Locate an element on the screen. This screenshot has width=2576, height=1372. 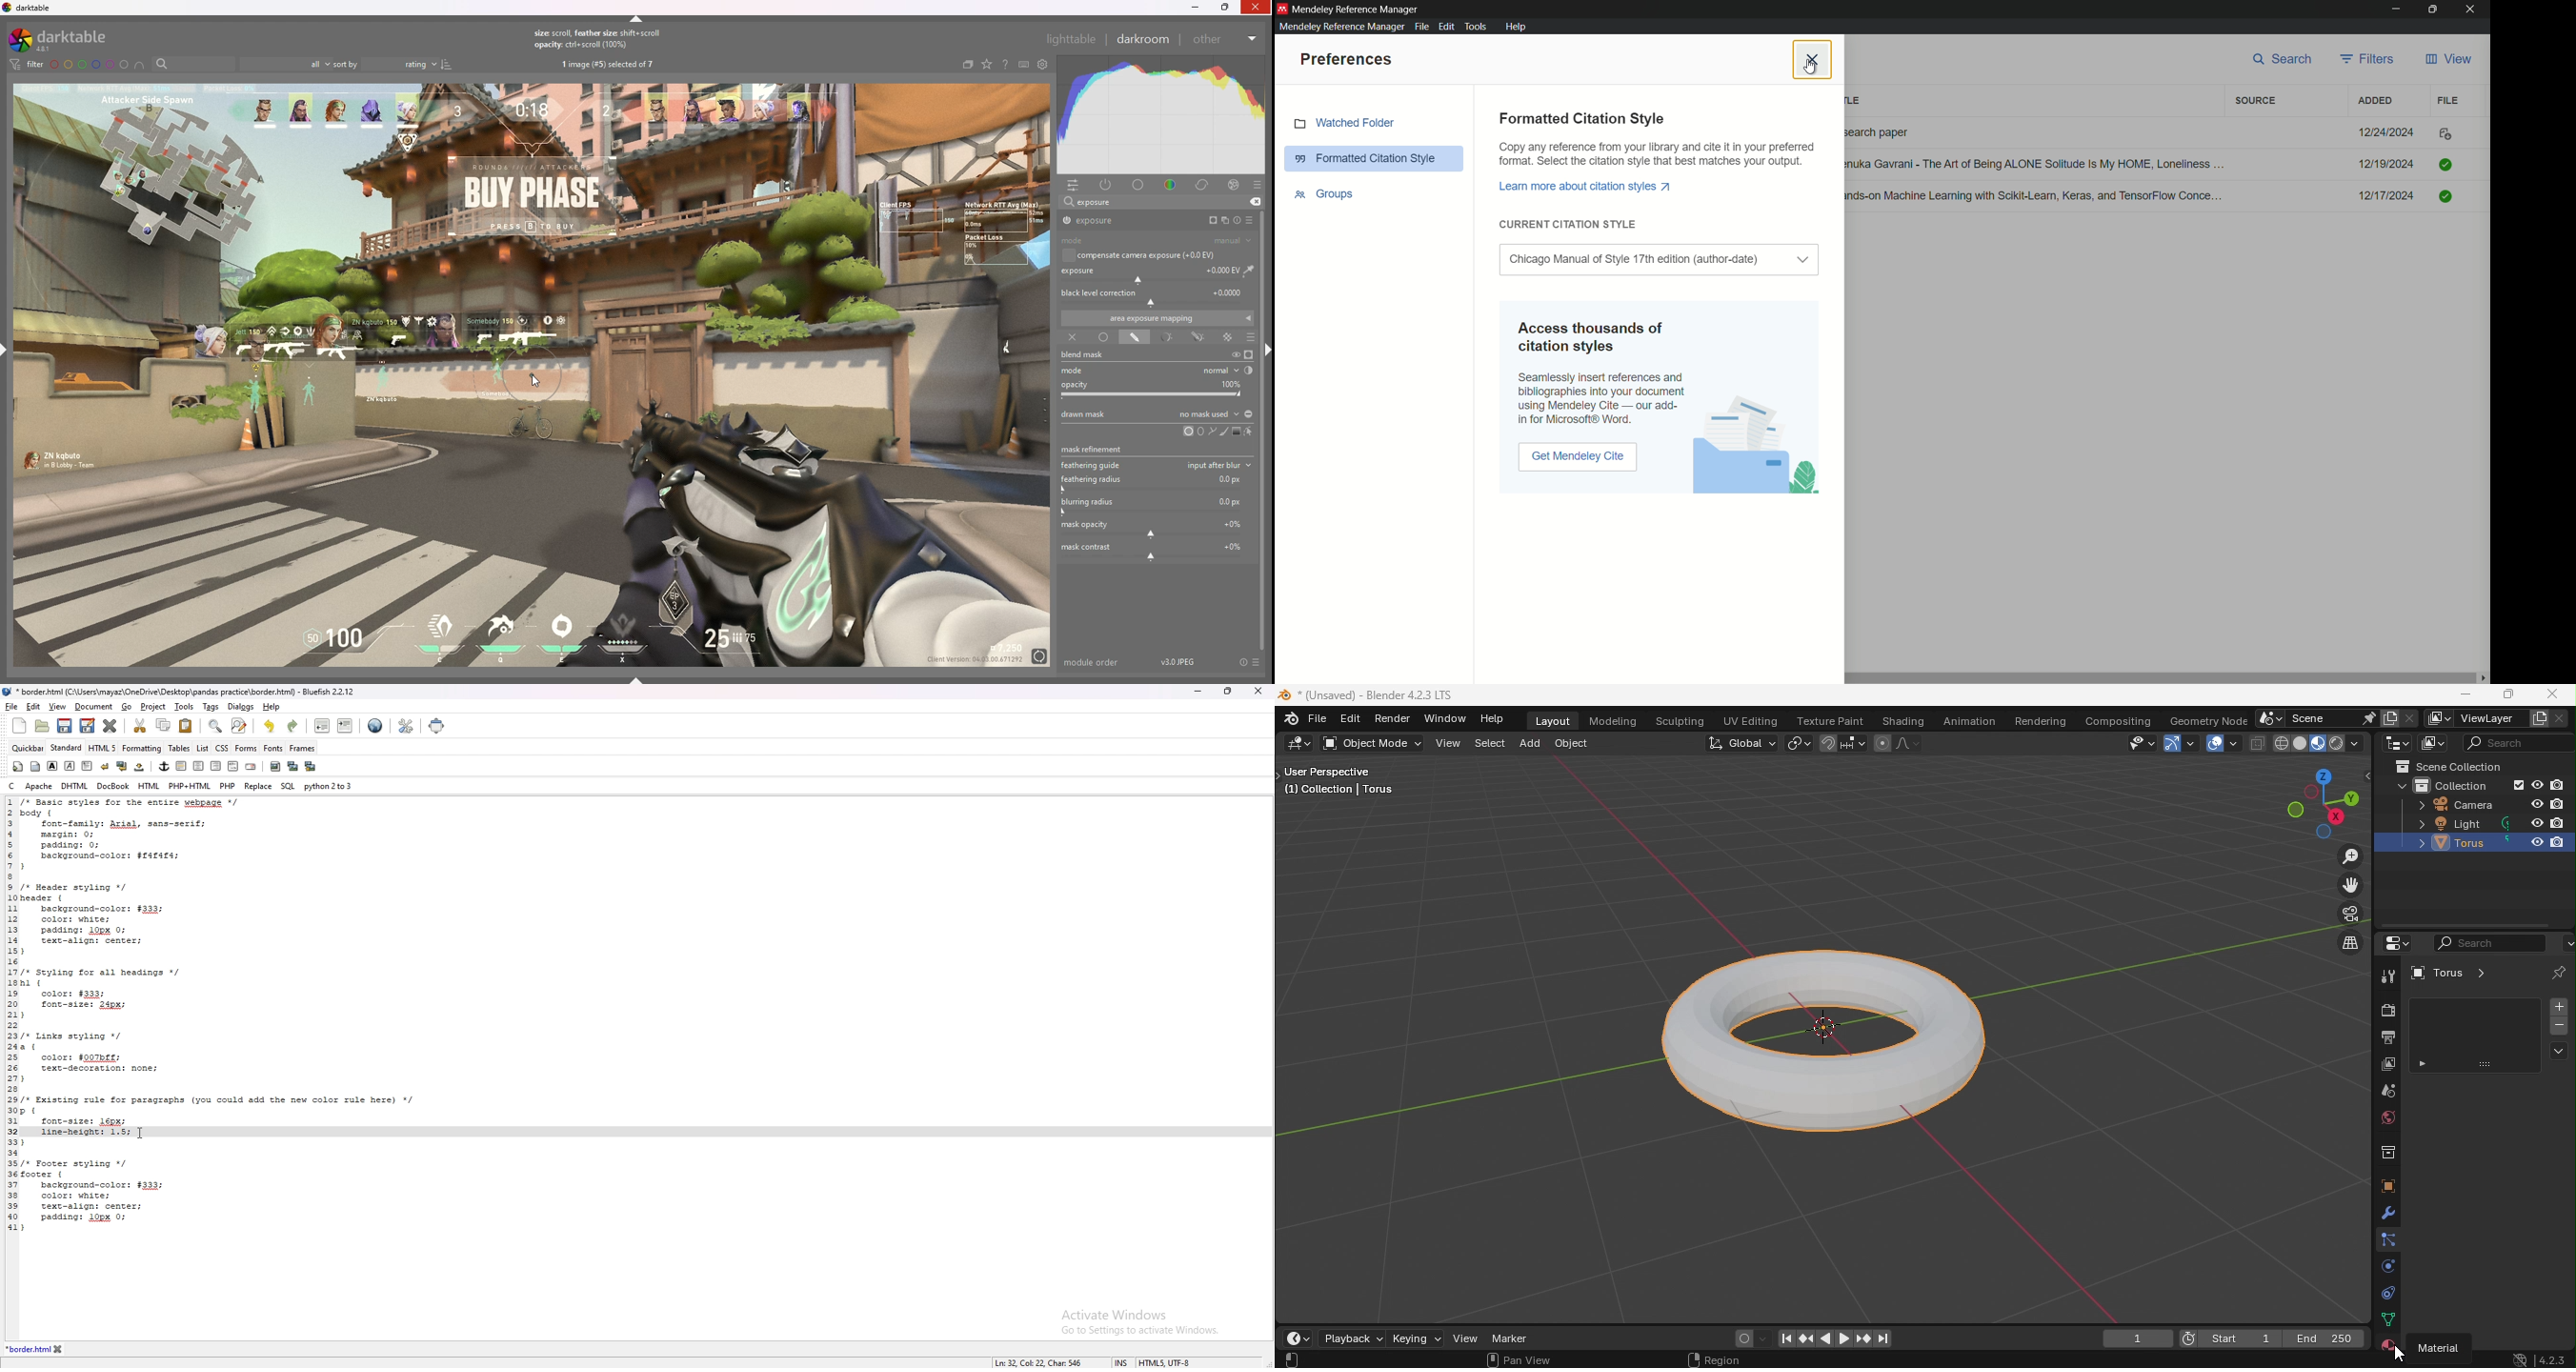
minimize is located at coordinates (2395, 10).